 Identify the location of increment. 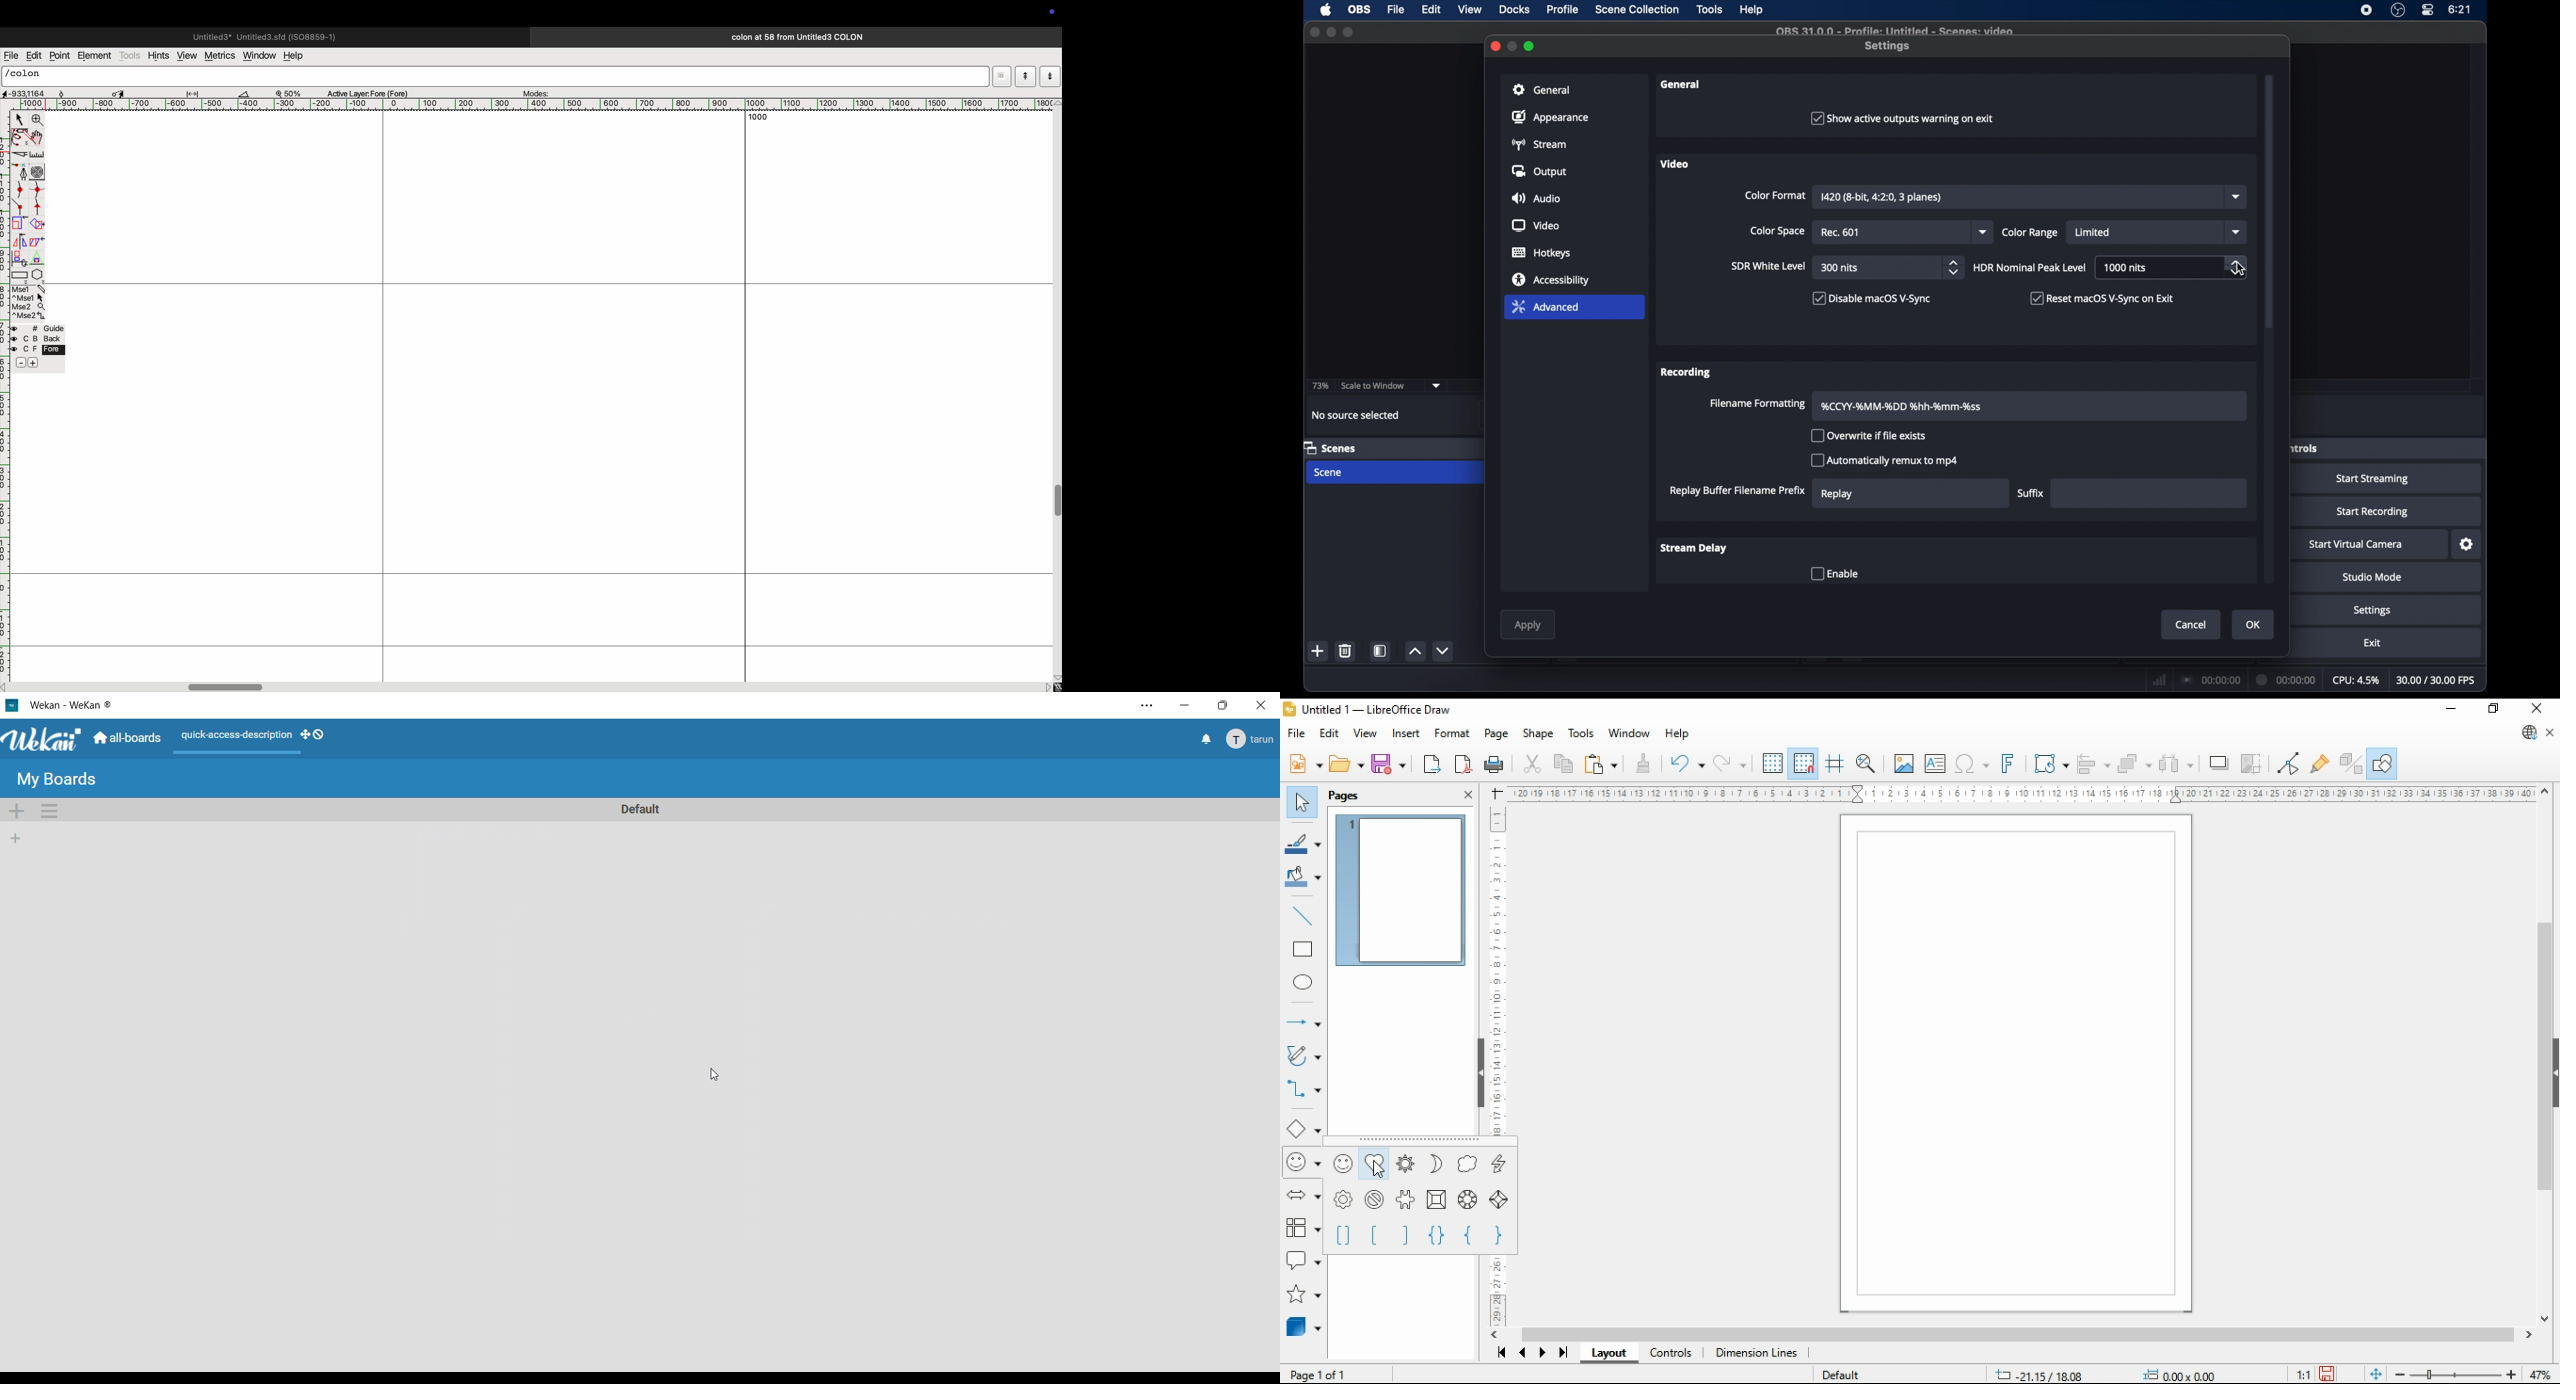
(1415, 651).